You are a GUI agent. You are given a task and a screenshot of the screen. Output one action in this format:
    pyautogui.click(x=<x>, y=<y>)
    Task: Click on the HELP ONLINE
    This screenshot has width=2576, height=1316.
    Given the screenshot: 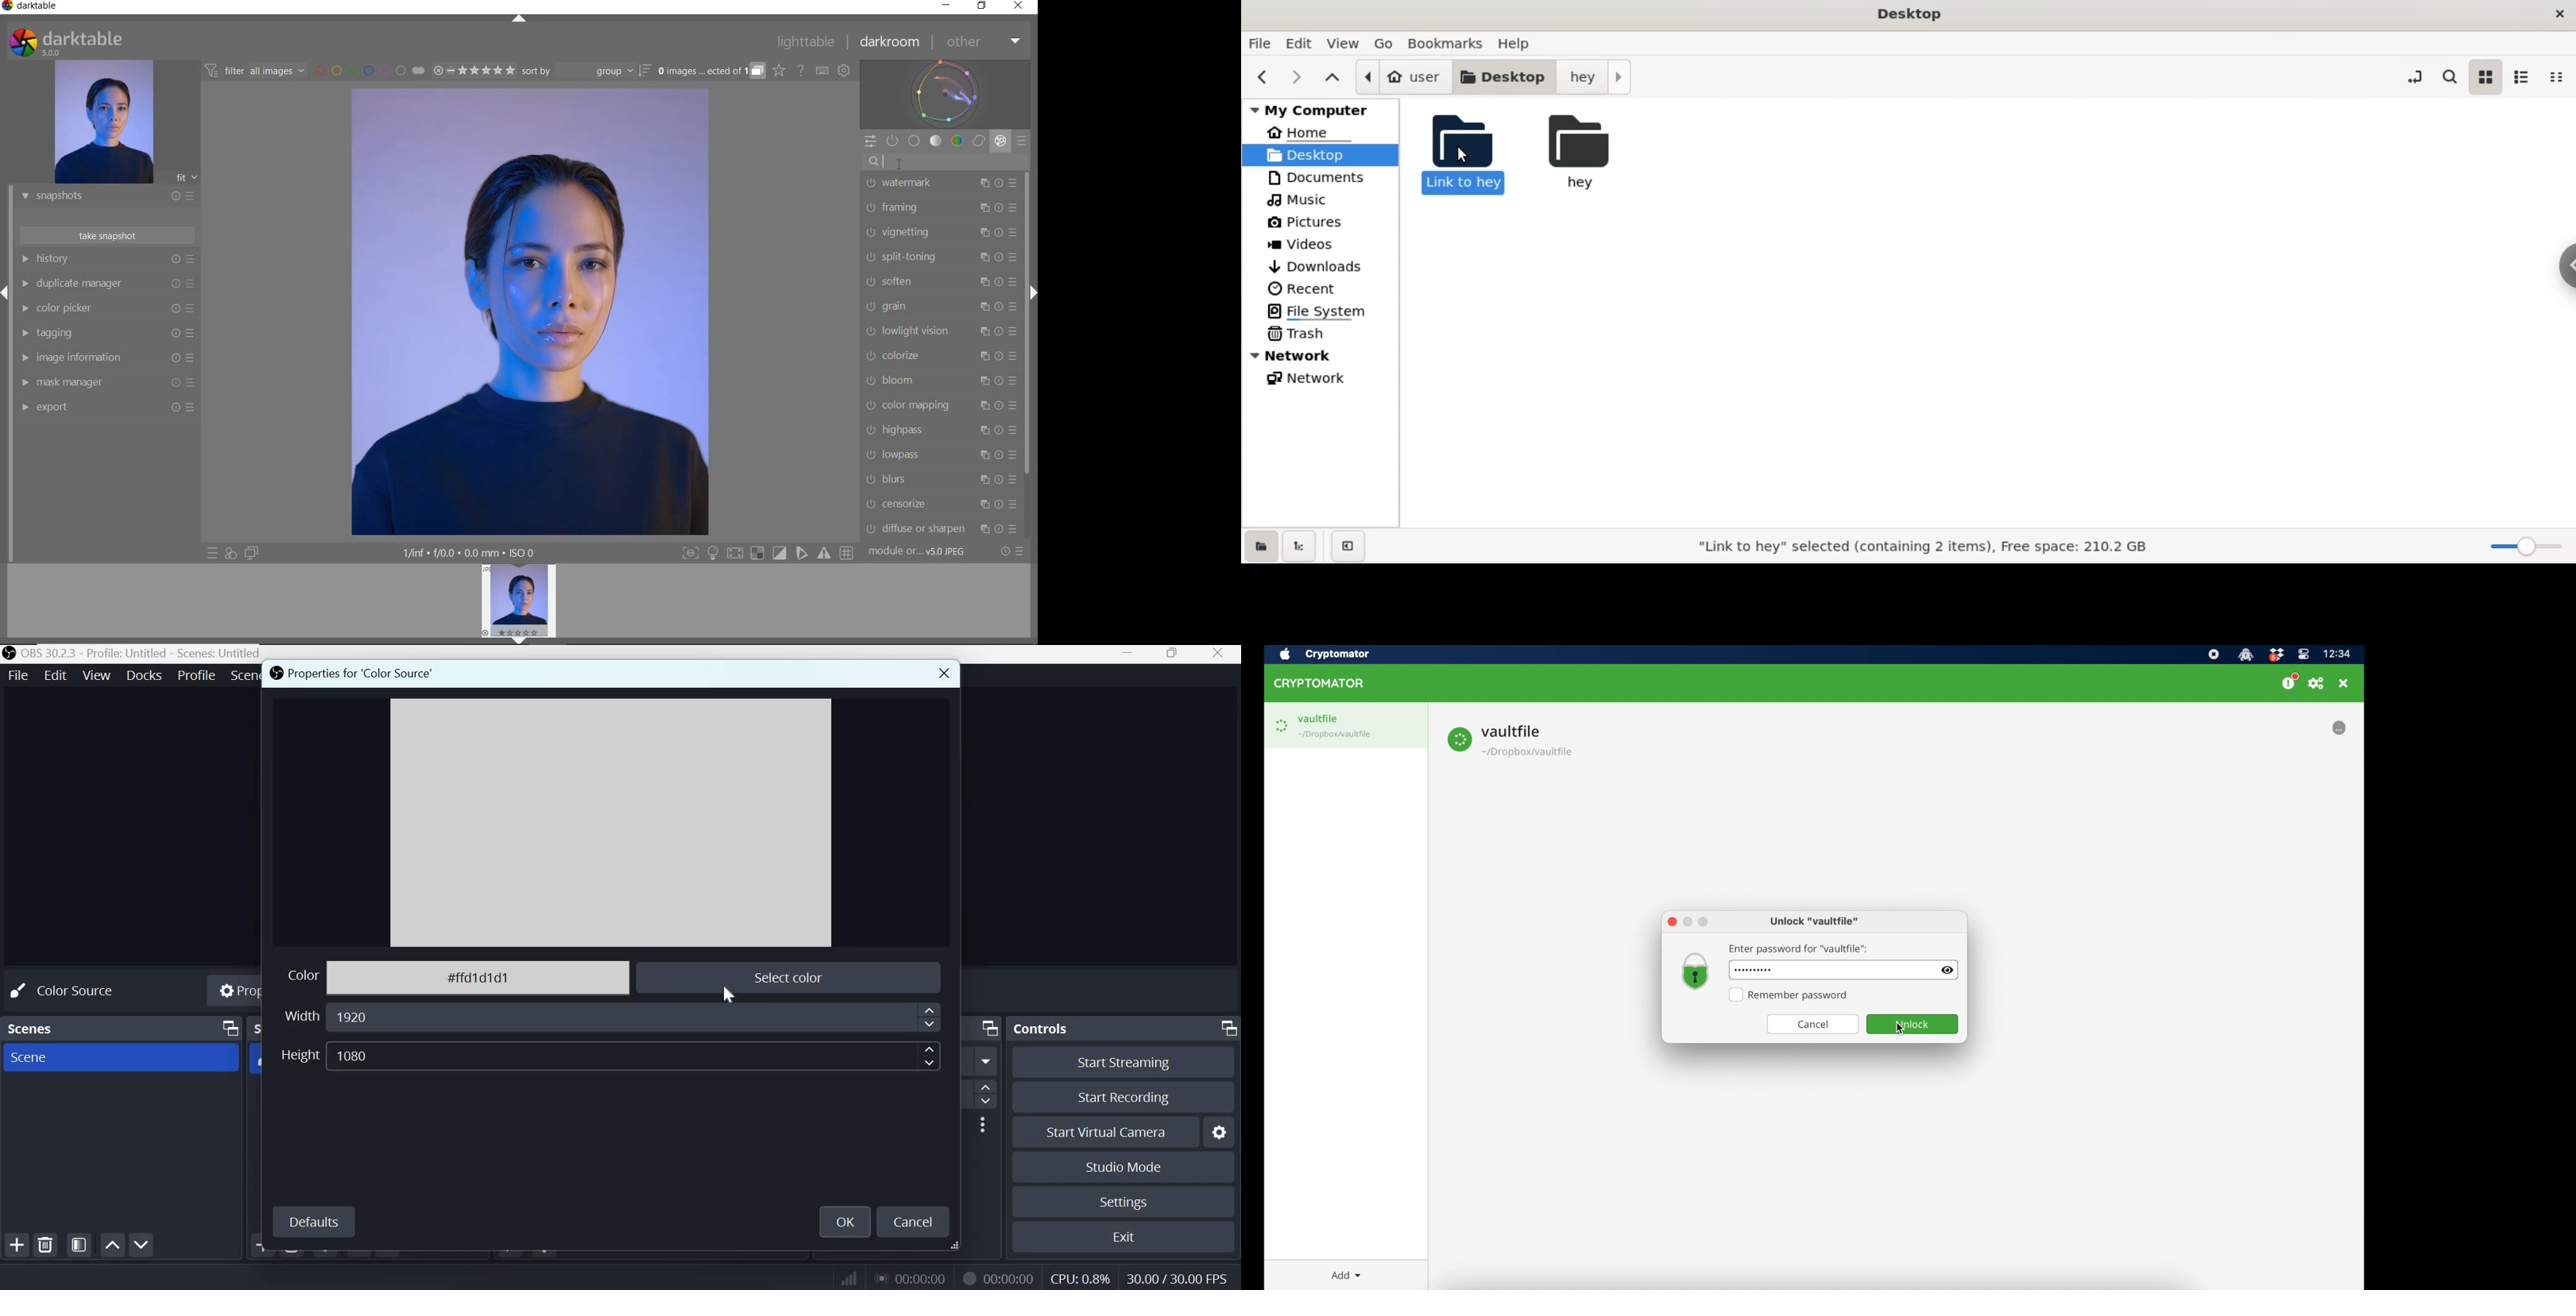 What is the action you would take?
    pyautogui.click(x=801, y=70)
    